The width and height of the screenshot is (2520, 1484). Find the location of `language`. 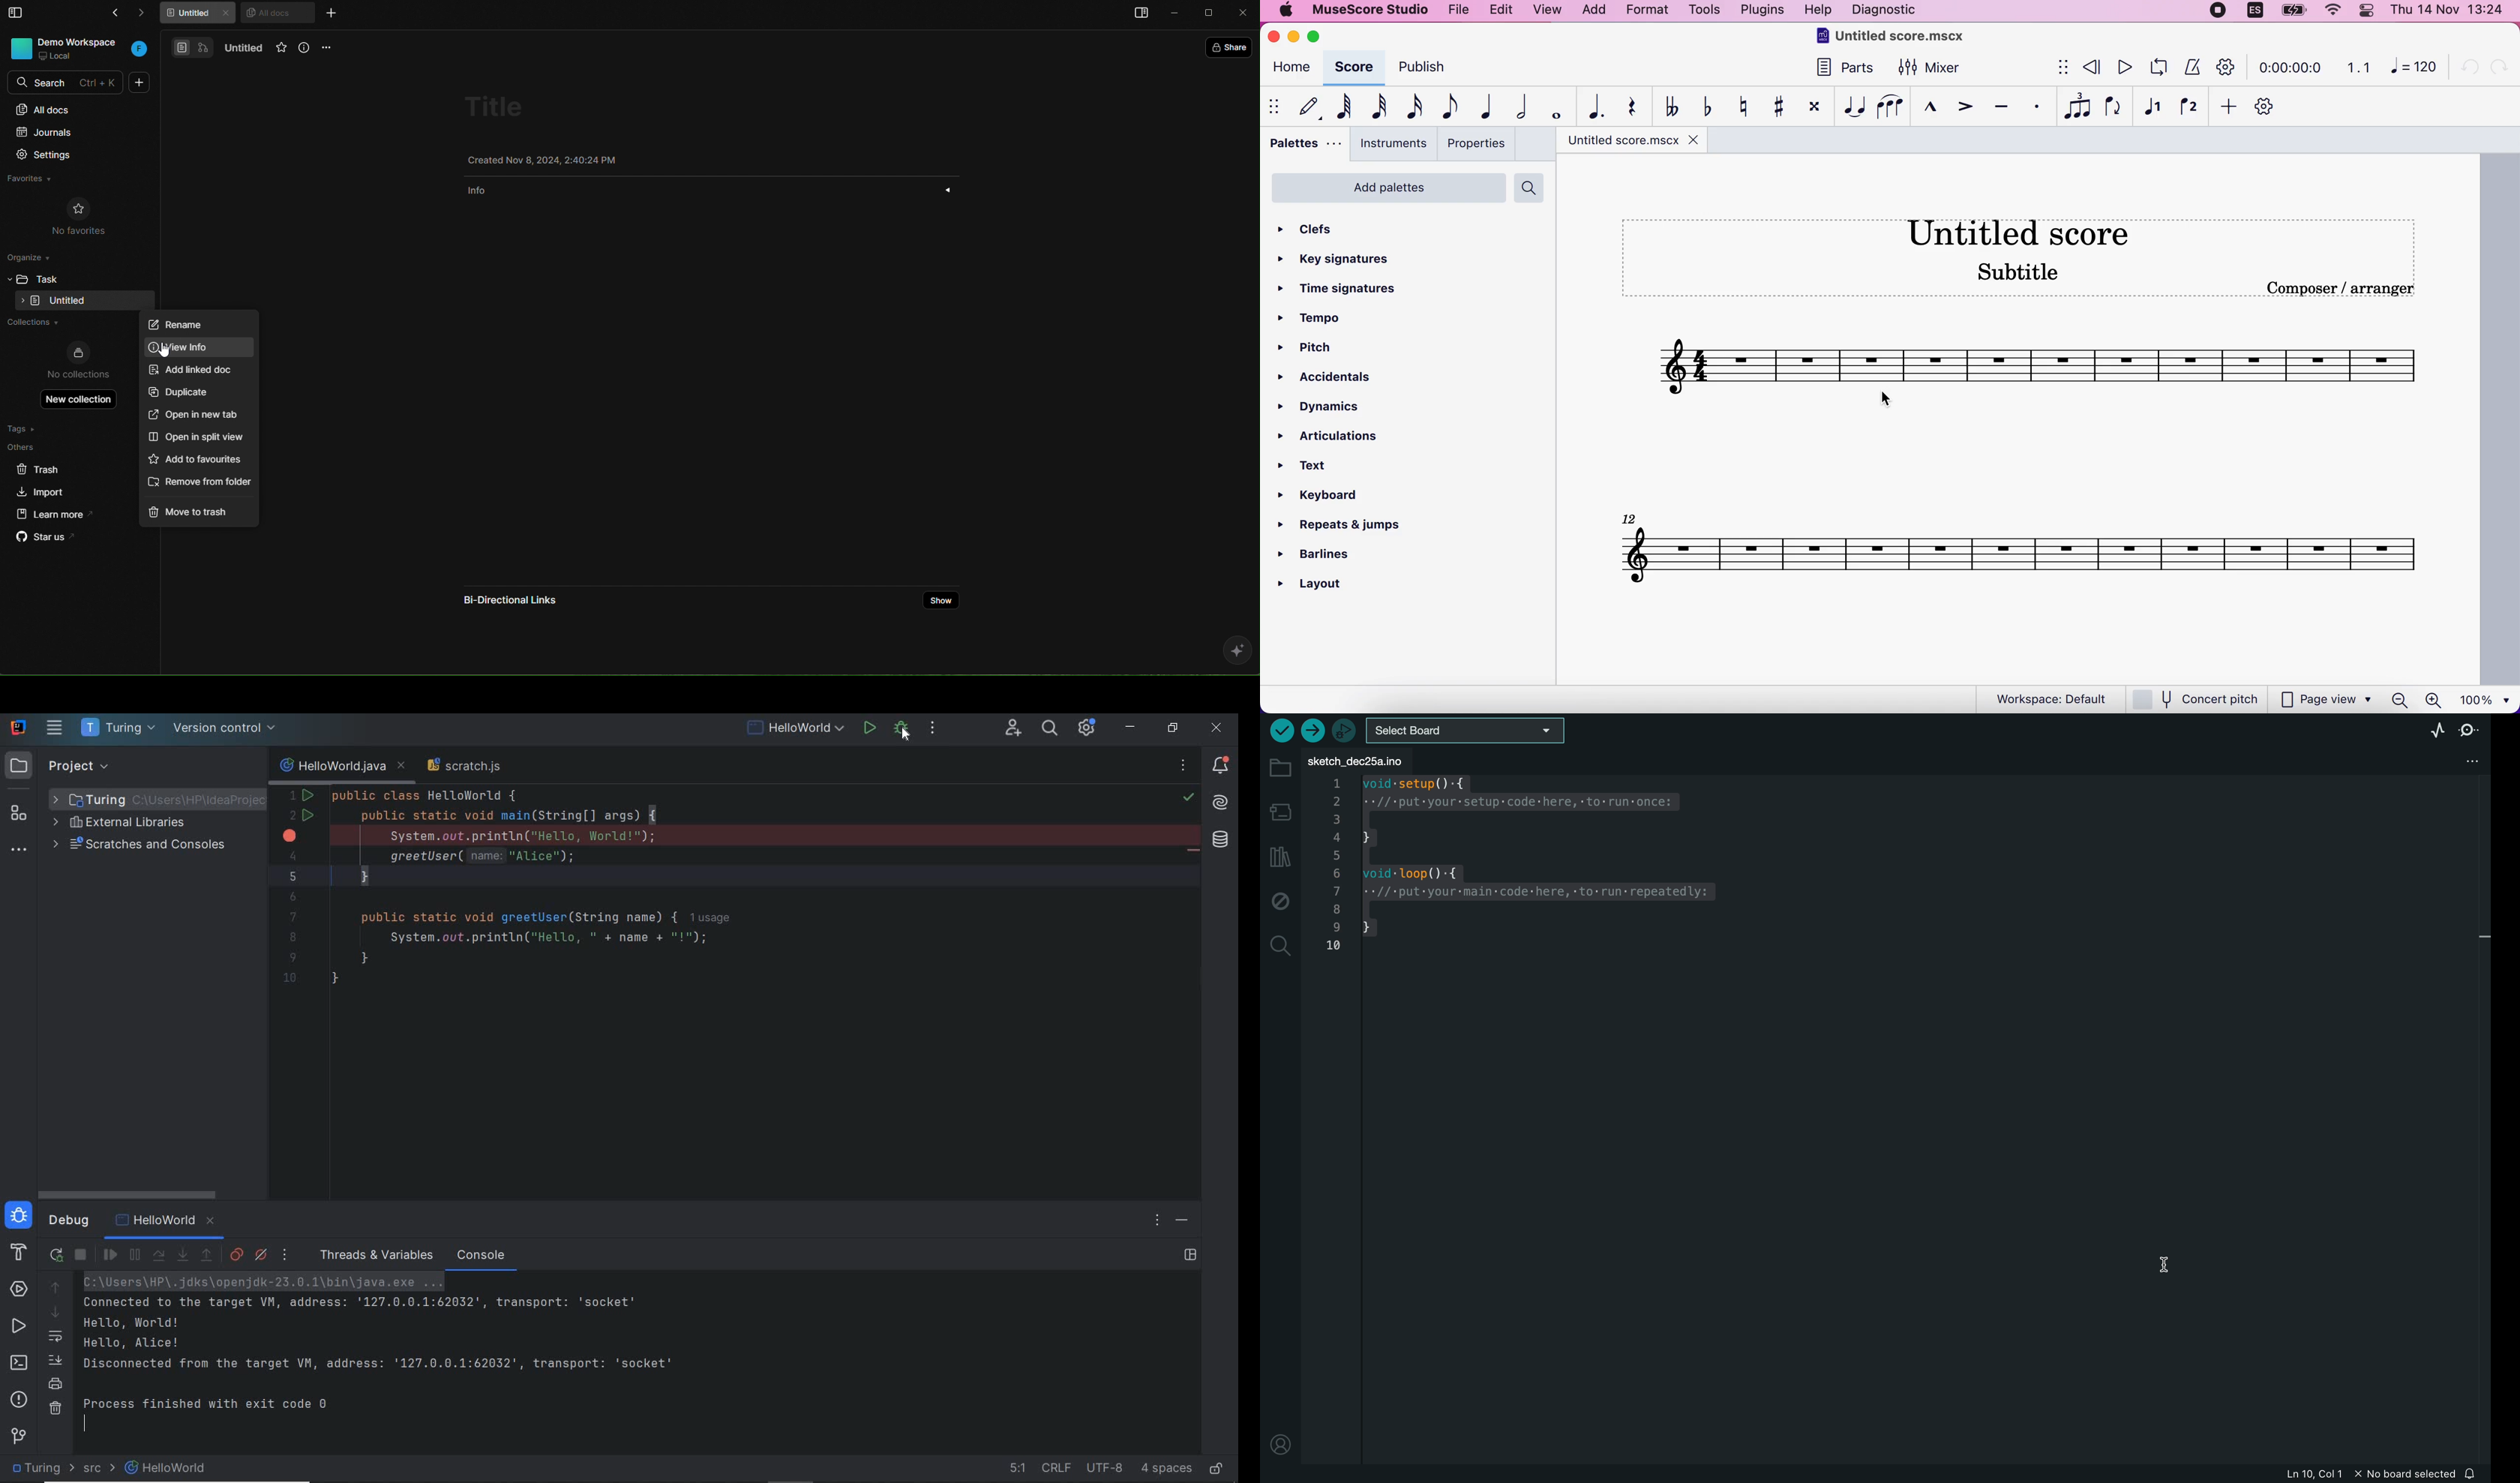

language is located at coordinates (2251, 12).